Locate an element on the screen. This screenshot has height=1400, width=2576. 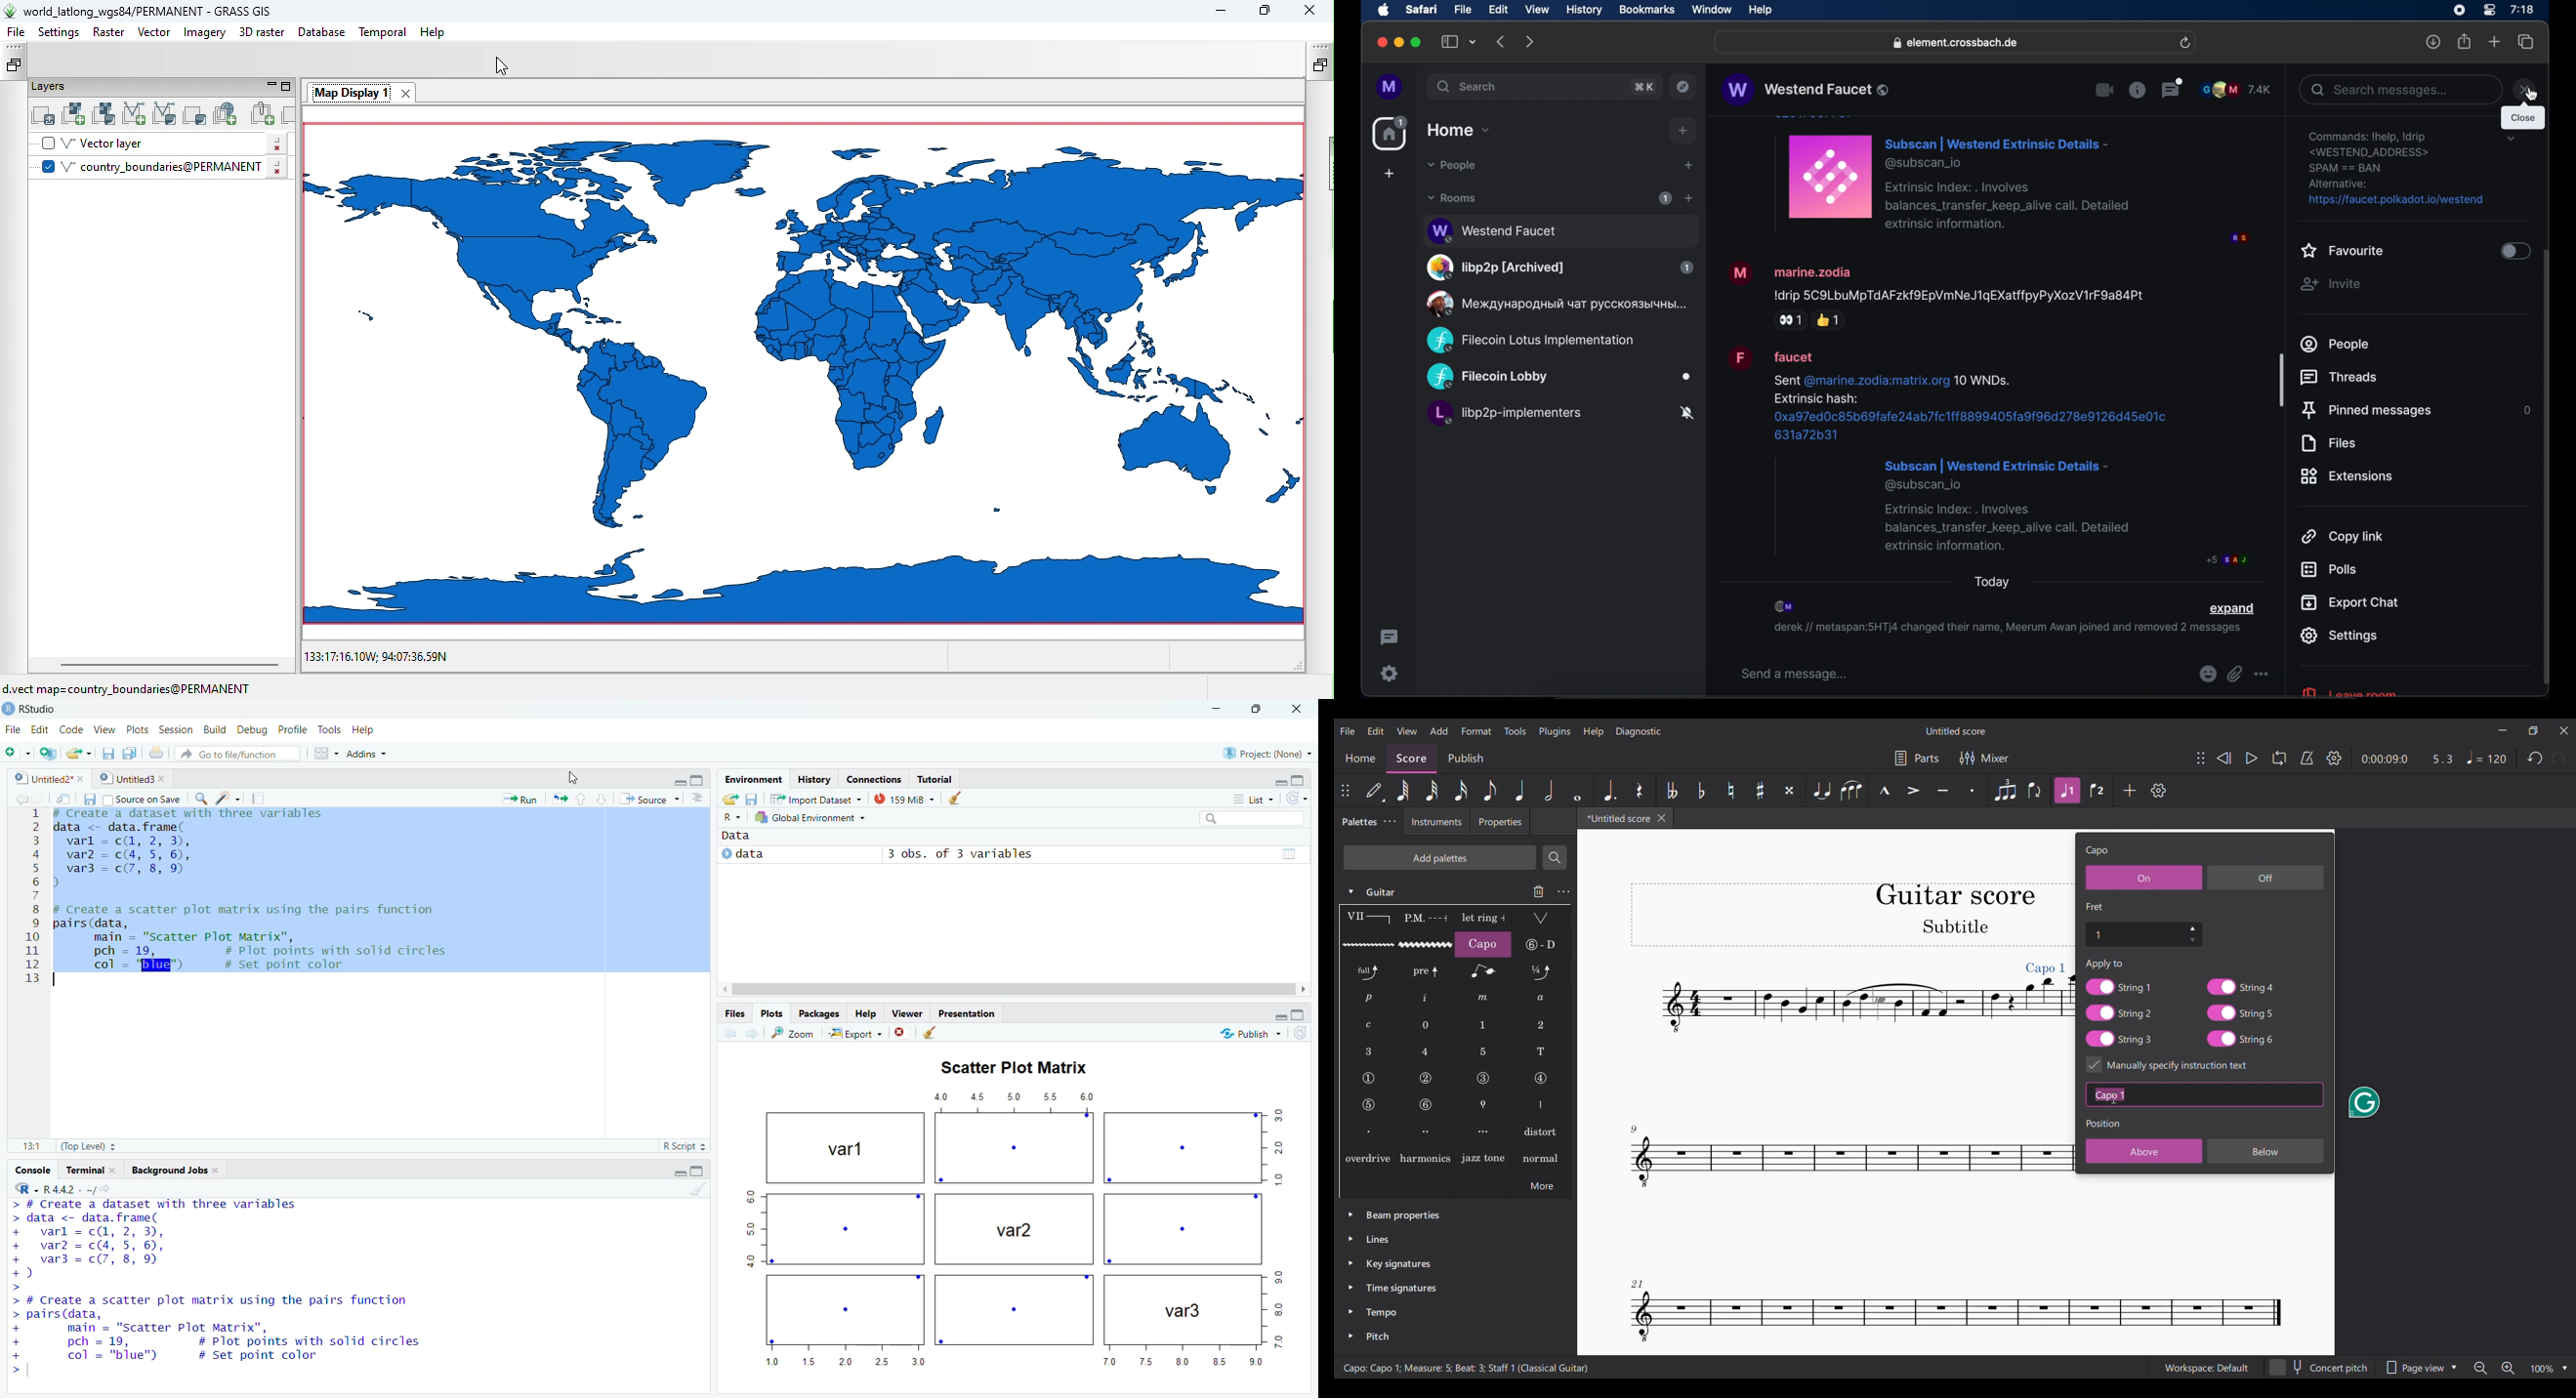
publish is located at coordinates (1262, 1036).